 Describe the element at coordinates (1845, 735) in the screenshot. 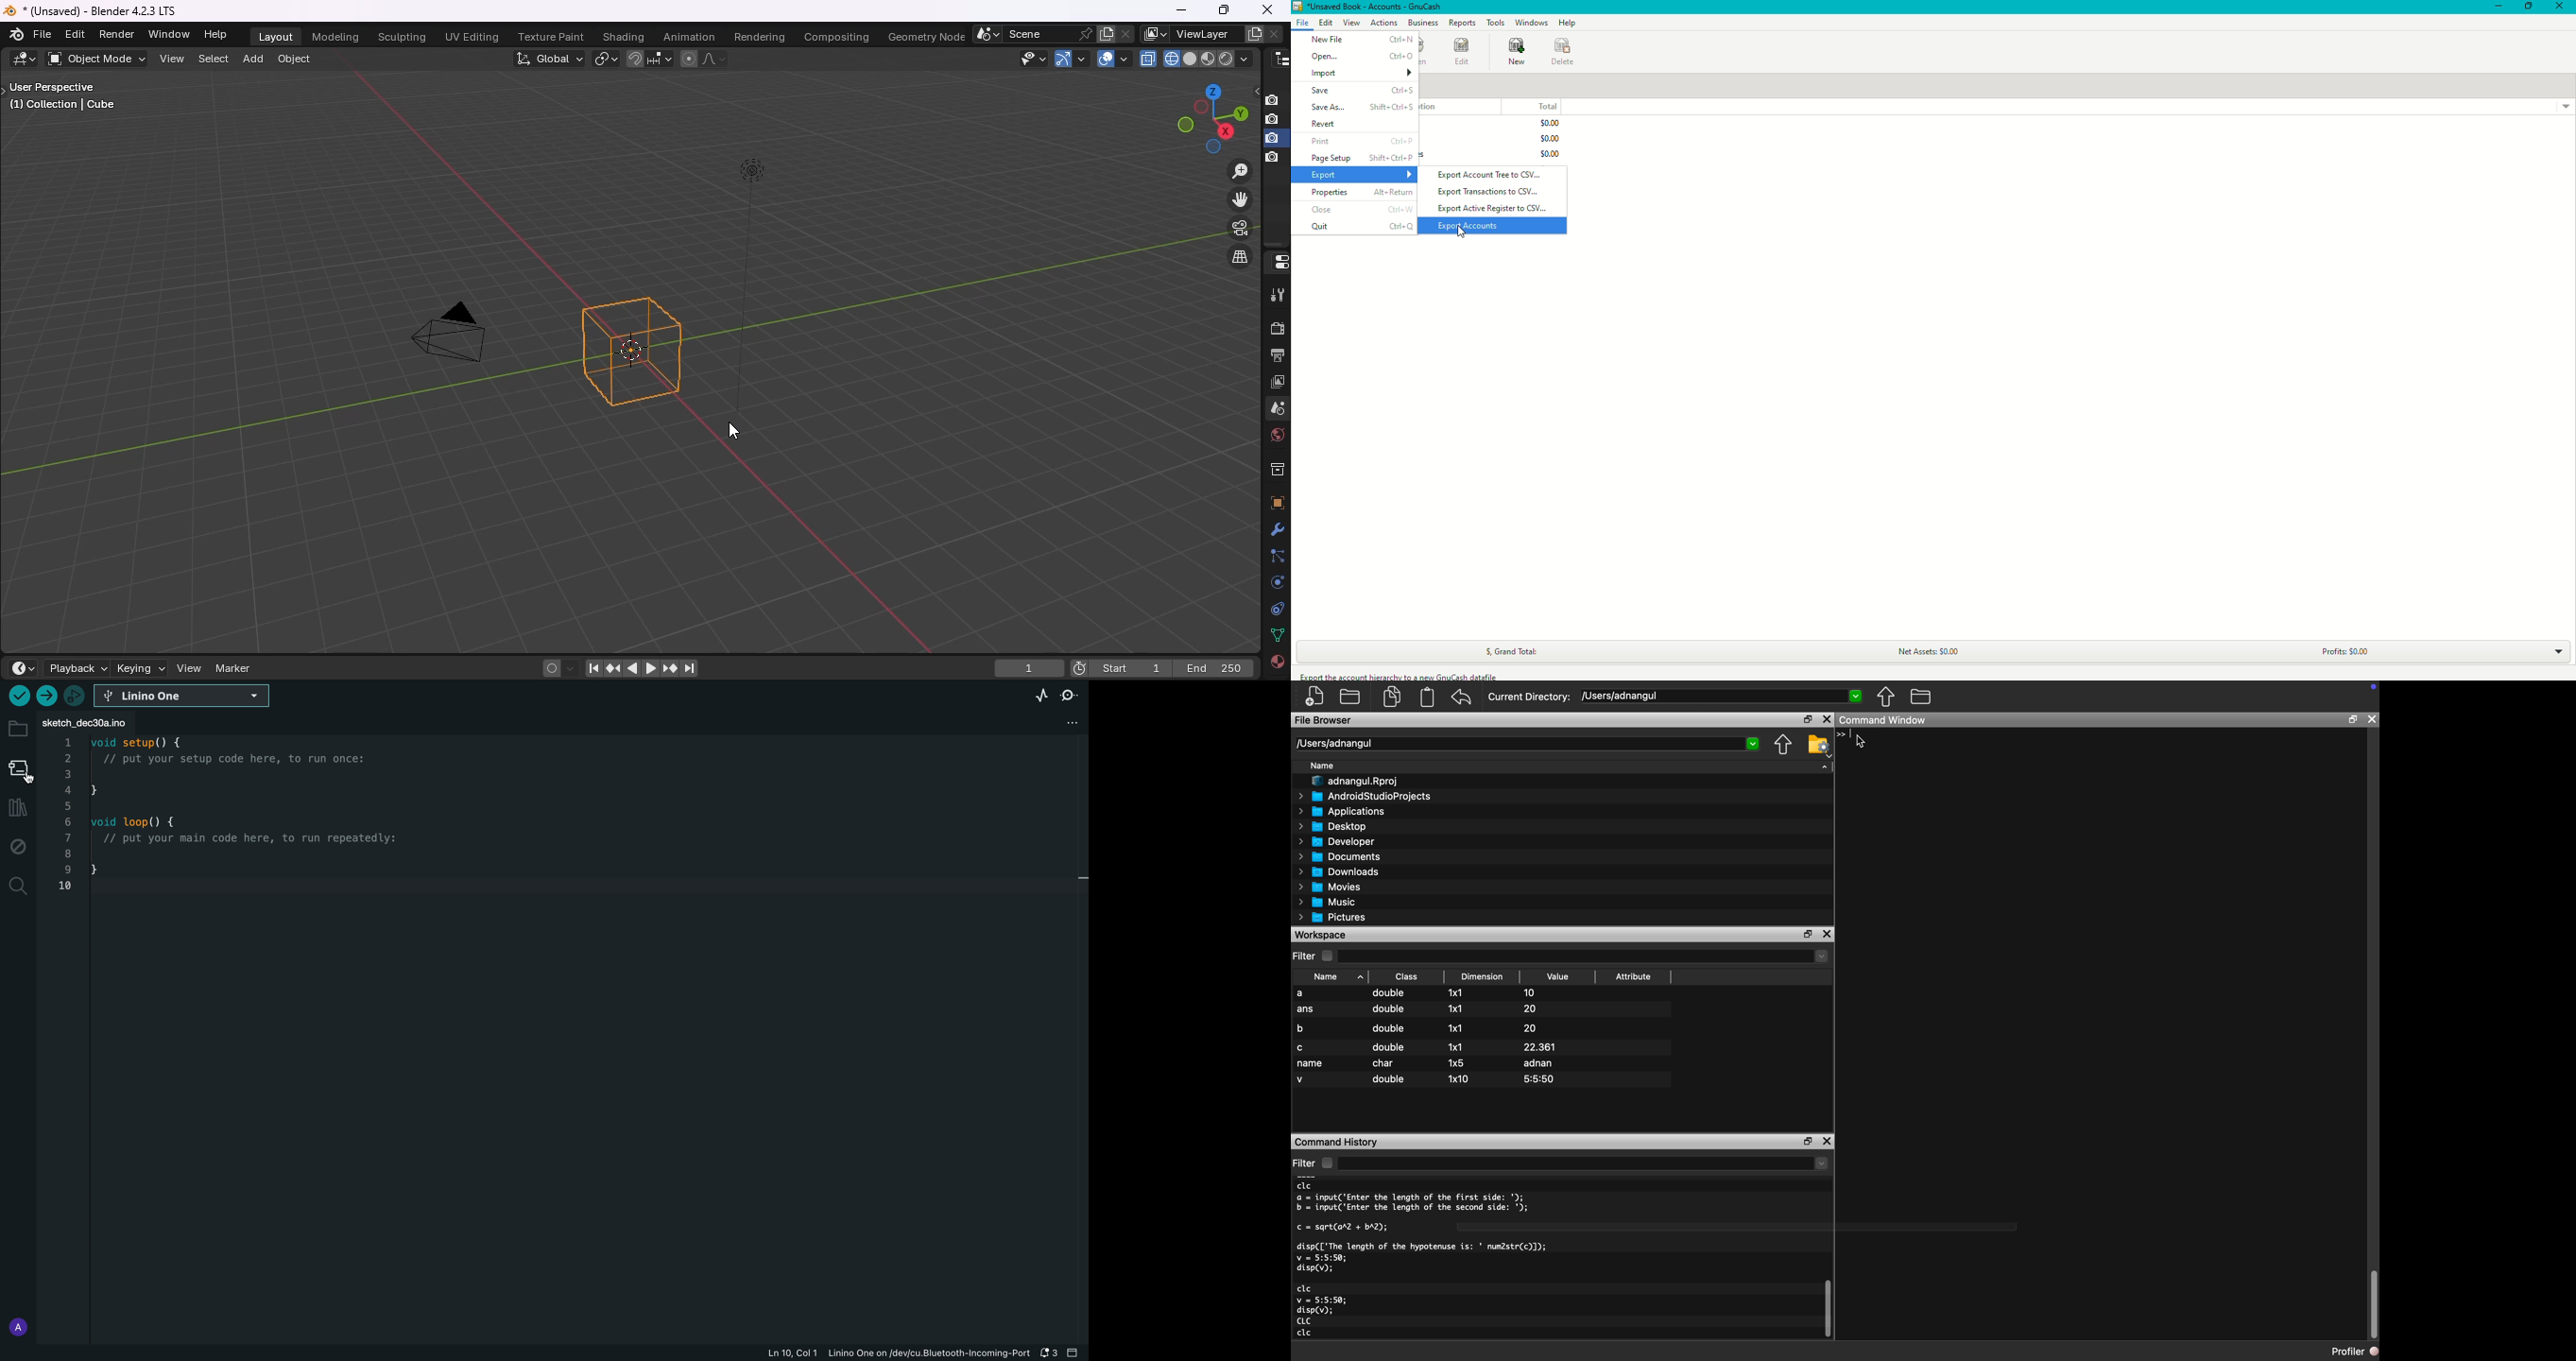

I see `Prompt cursor` at that location.